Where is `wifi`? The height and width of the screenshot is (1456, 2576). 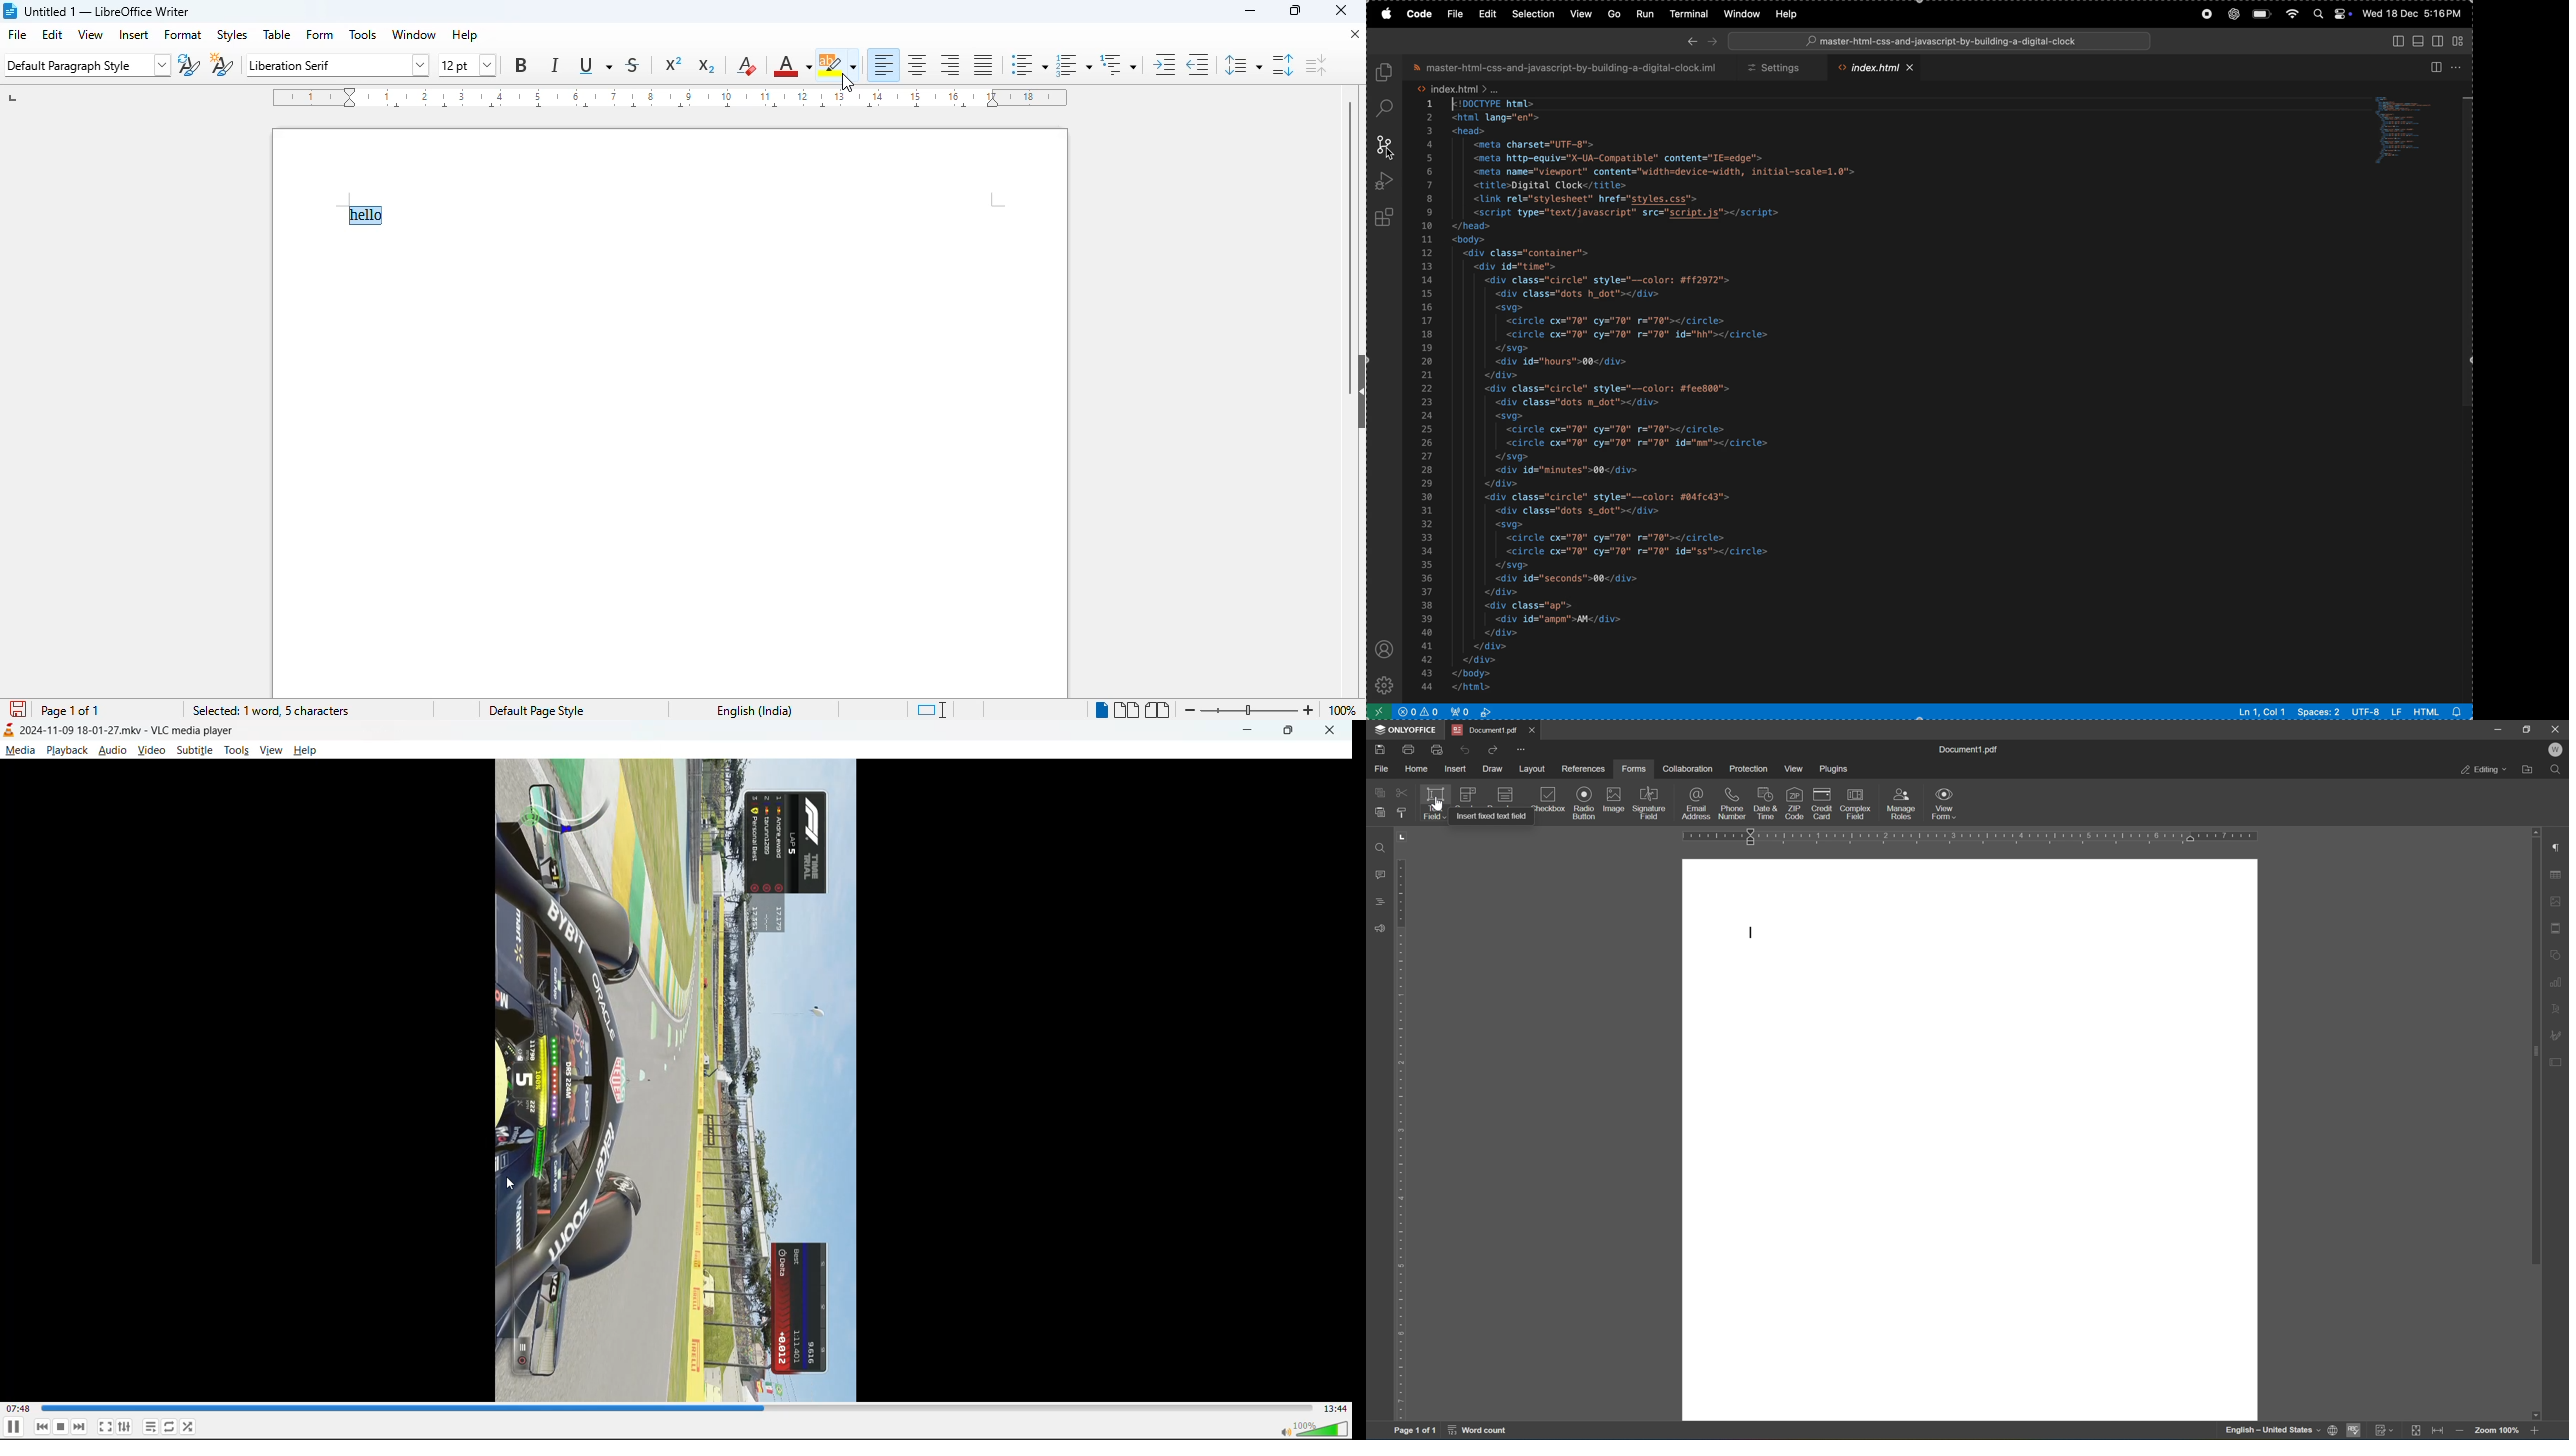 wifi is located at coordinates (2290, 14).